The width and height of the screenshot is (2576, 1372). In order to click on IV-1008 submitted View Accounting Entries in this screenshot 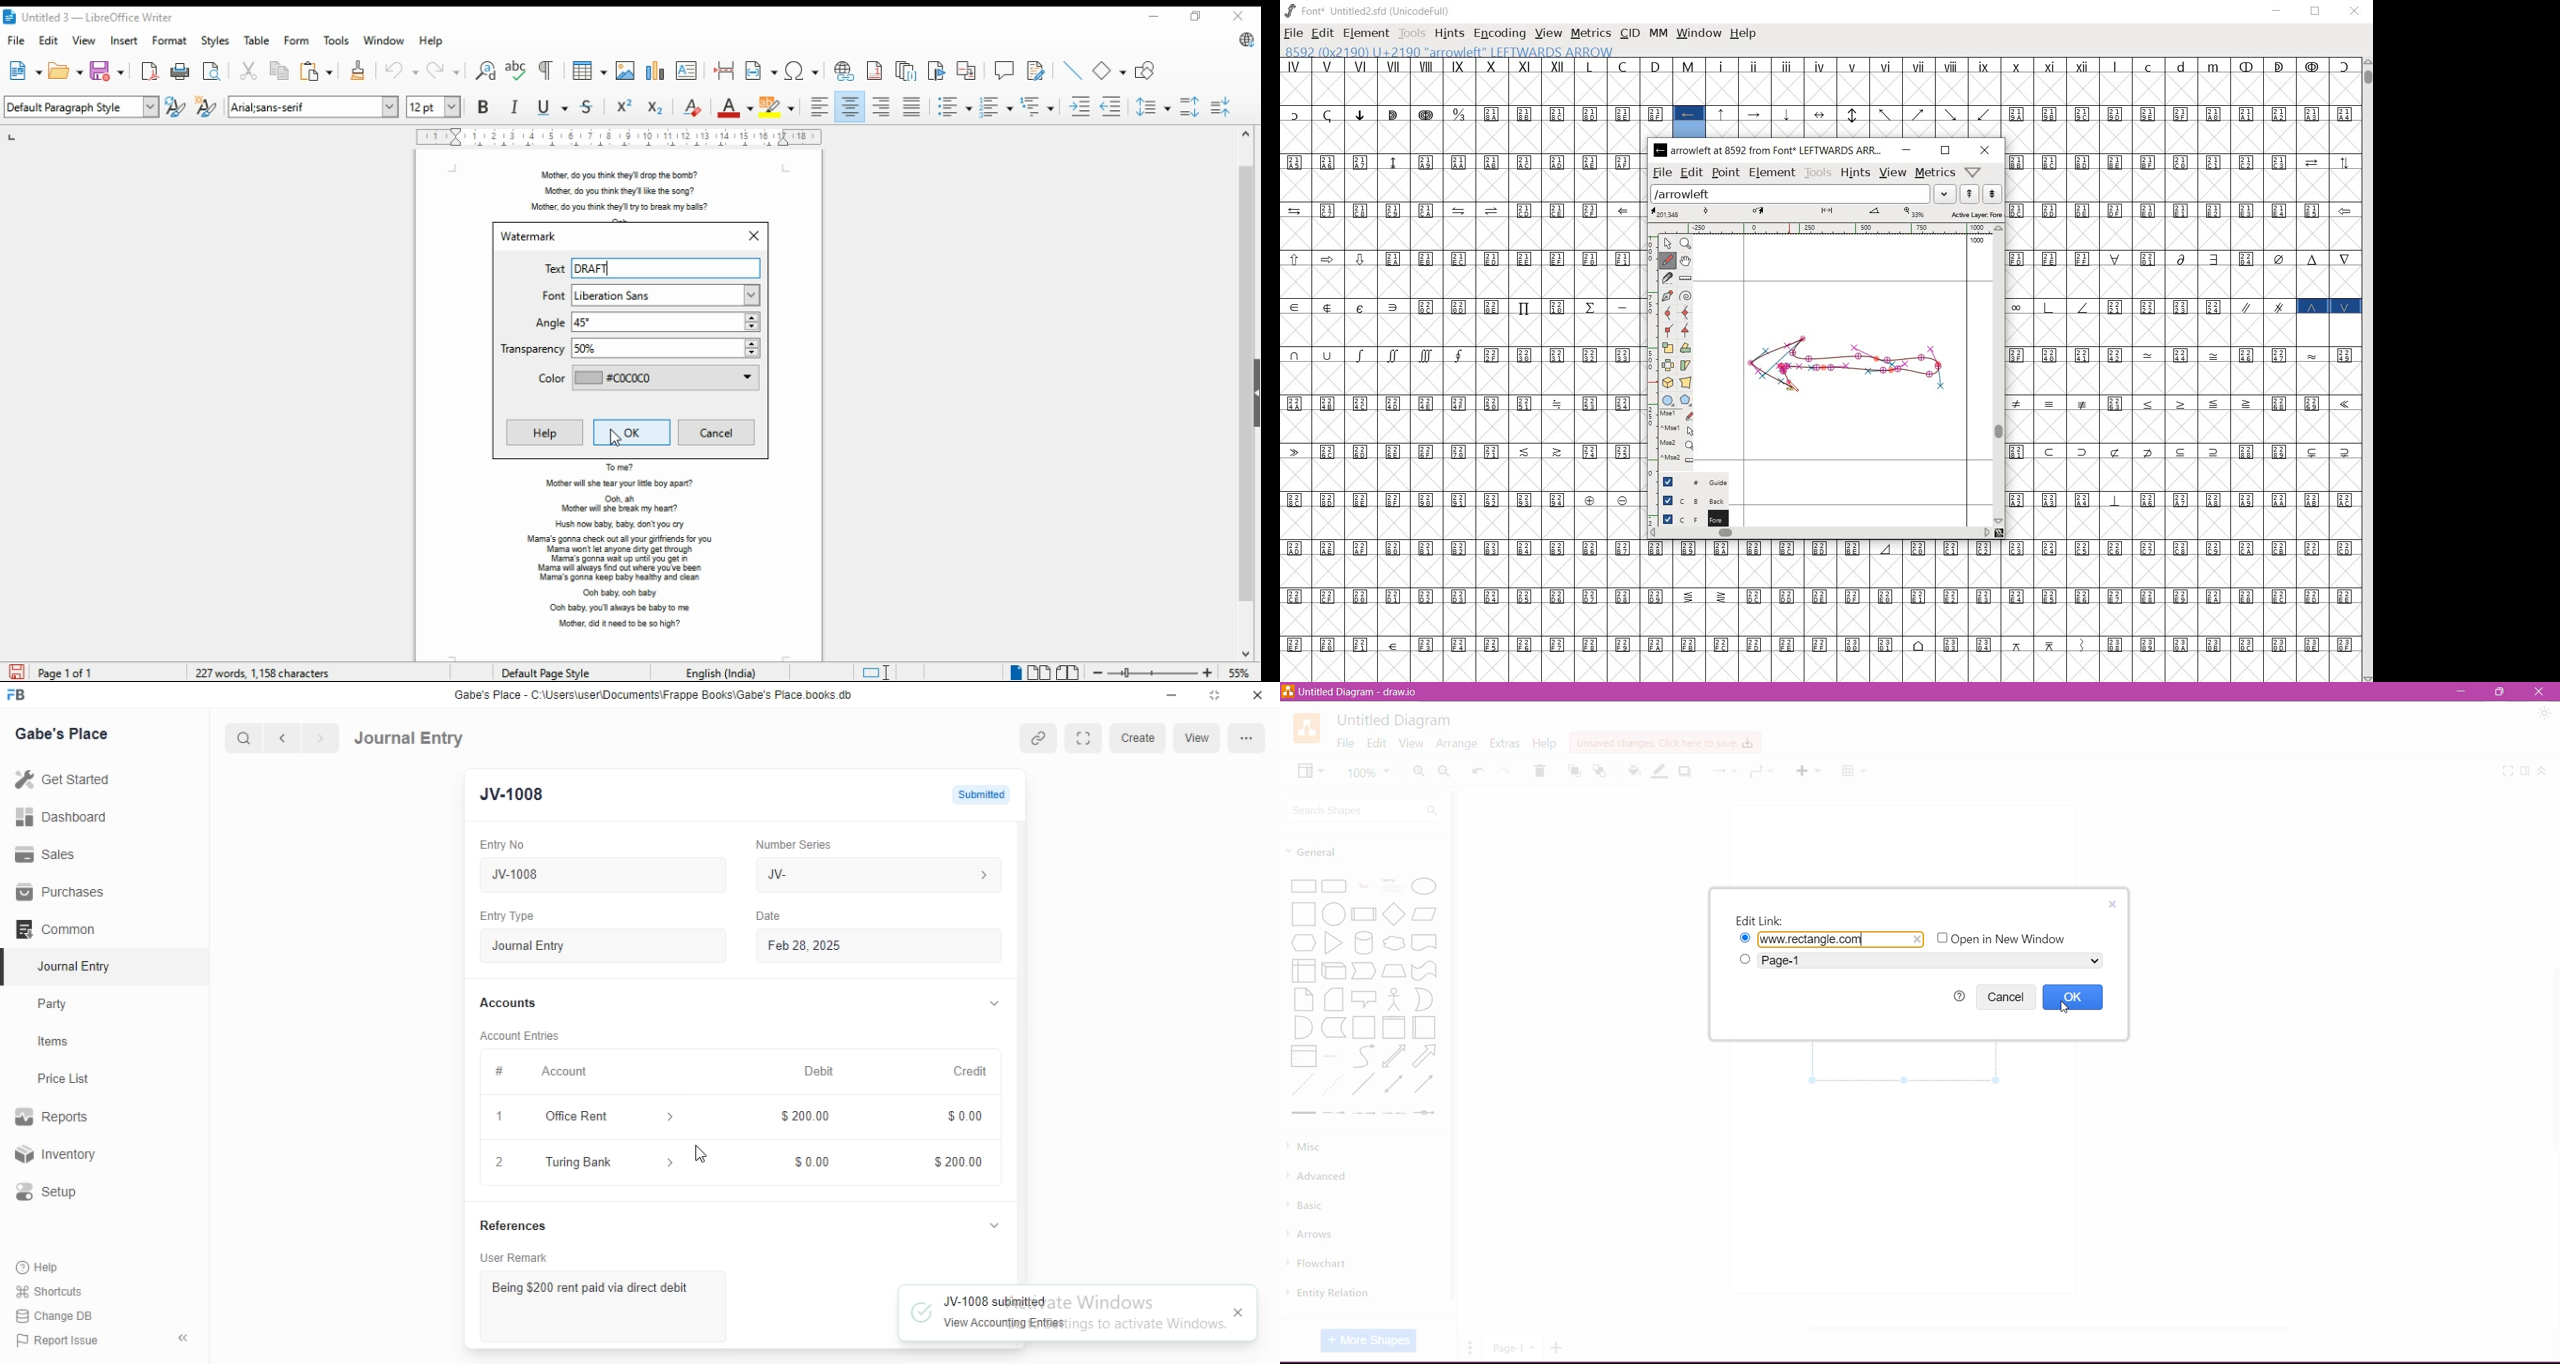, I will do `click(1021, 1313)`.